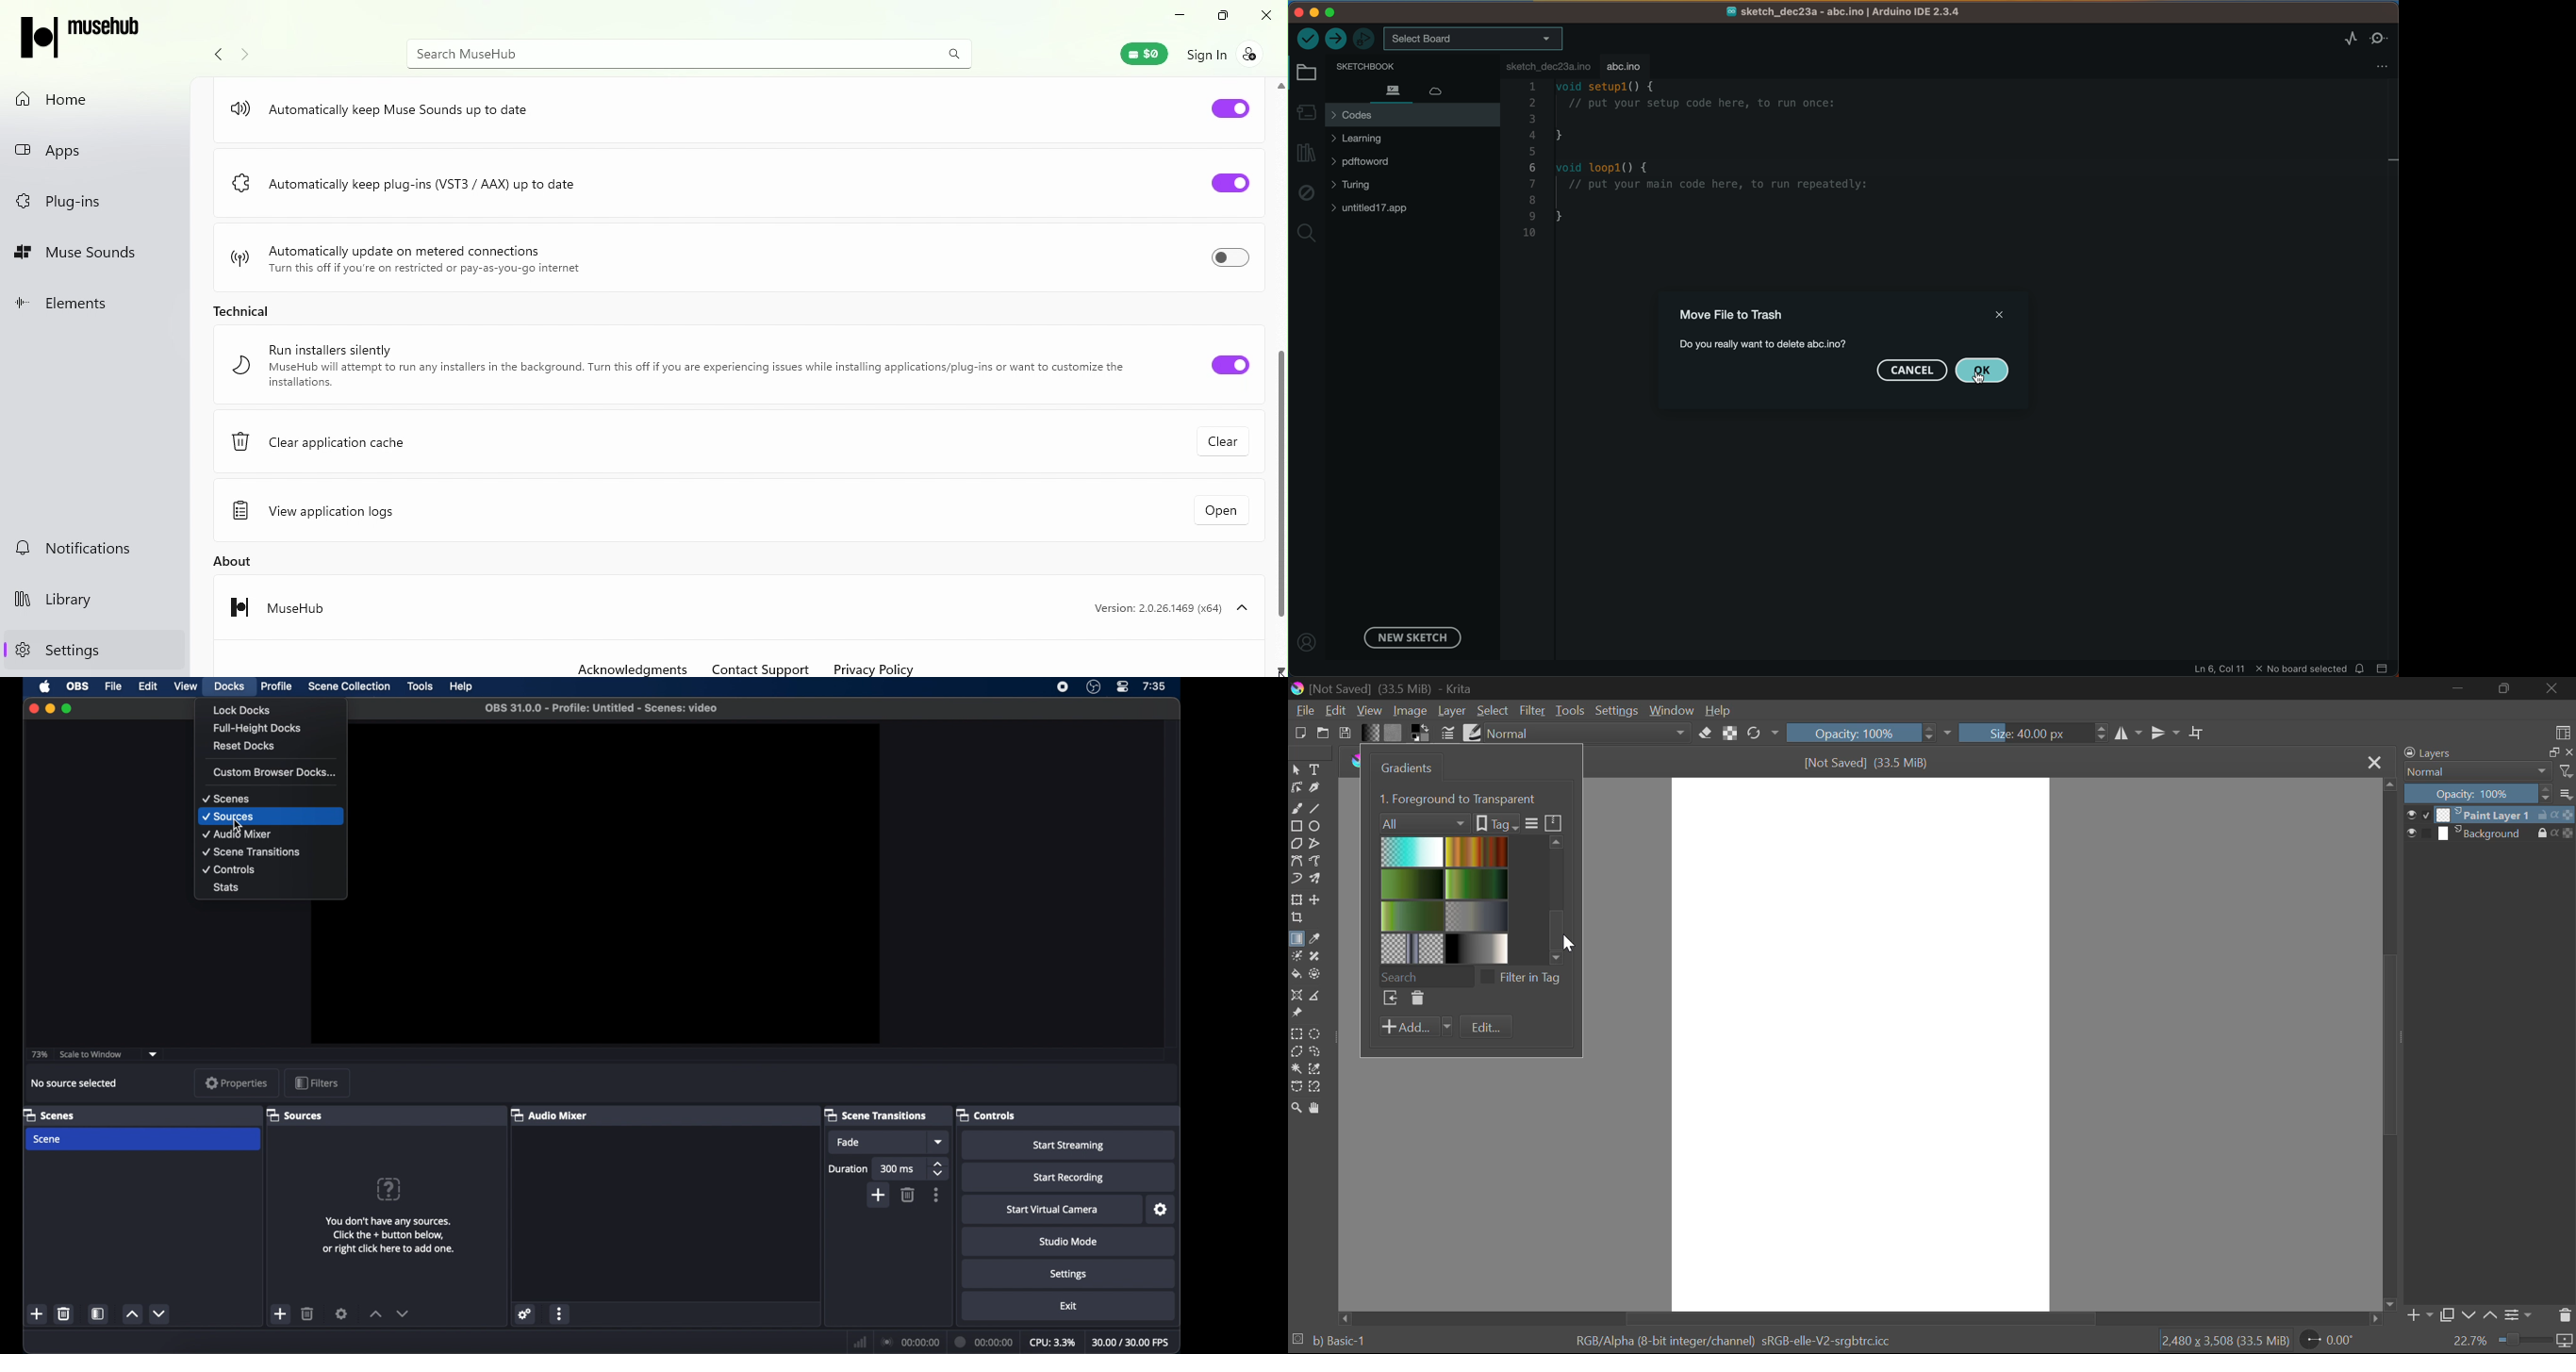  I want to click on increment, so click(374, 1315).